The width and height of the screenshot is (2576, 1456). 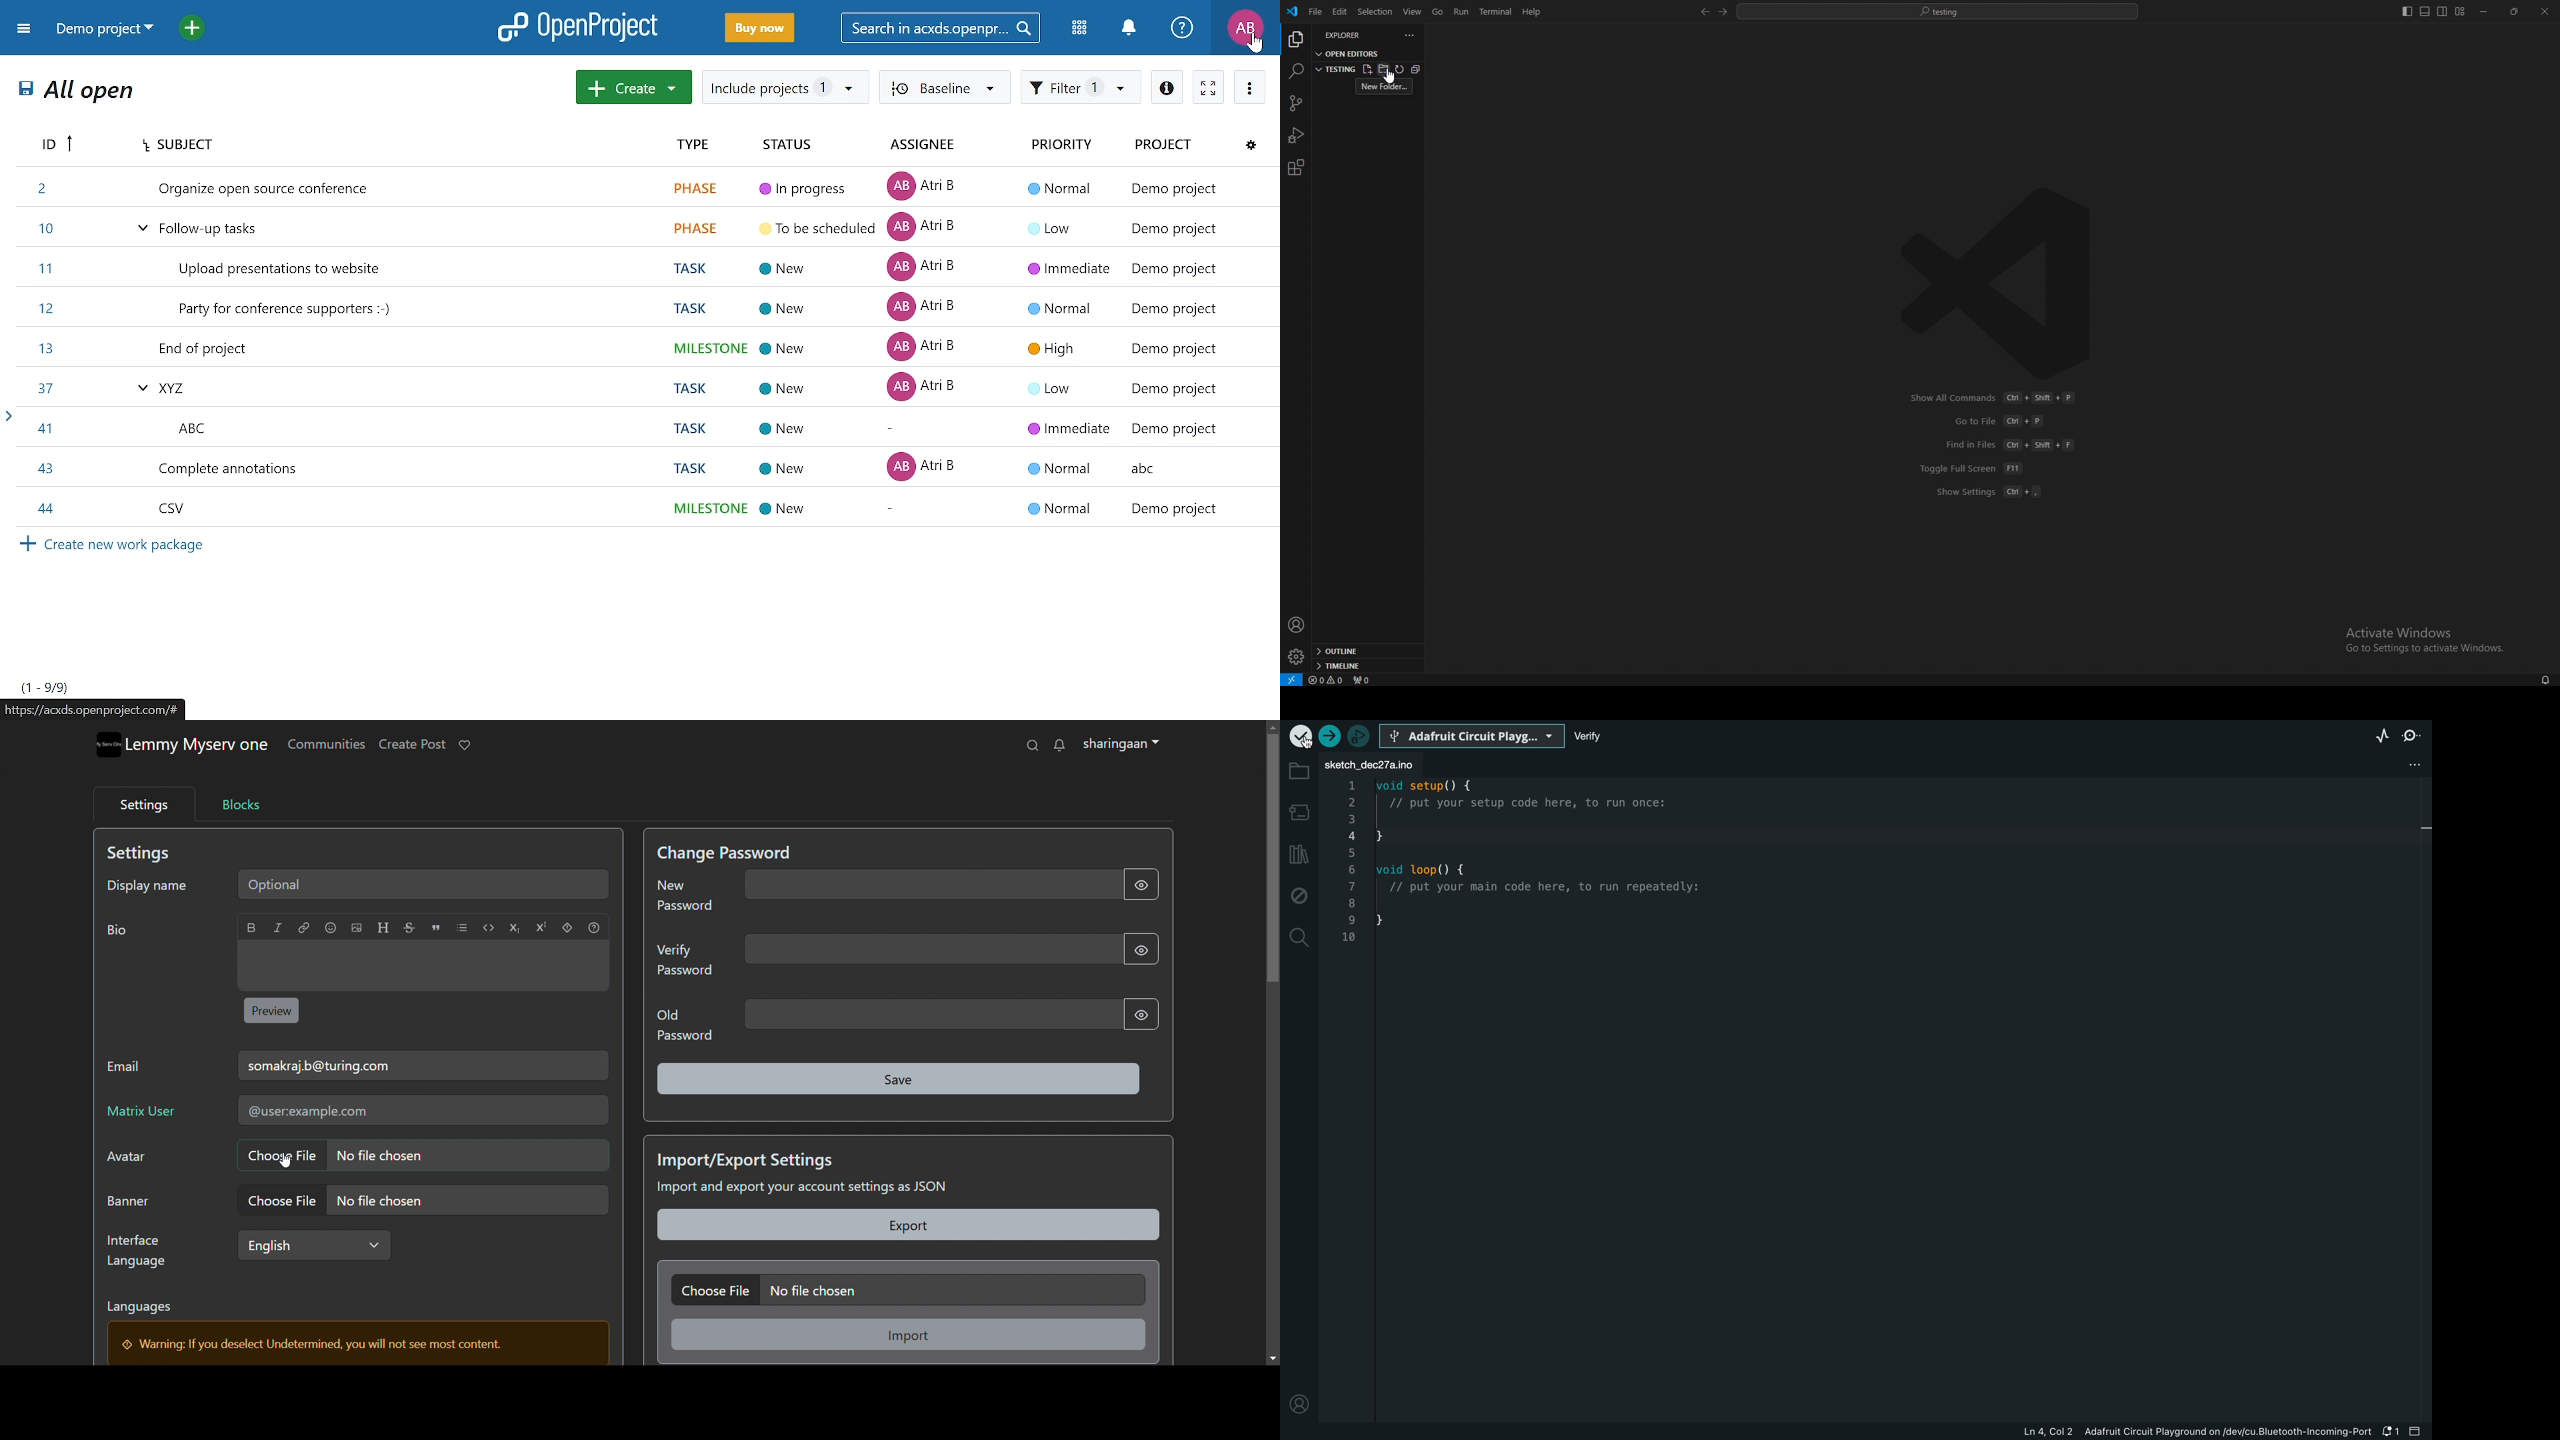 What do you see at coordinates (937, 27) in the screenshot?
I see `search` at bounding box center [937, 27].